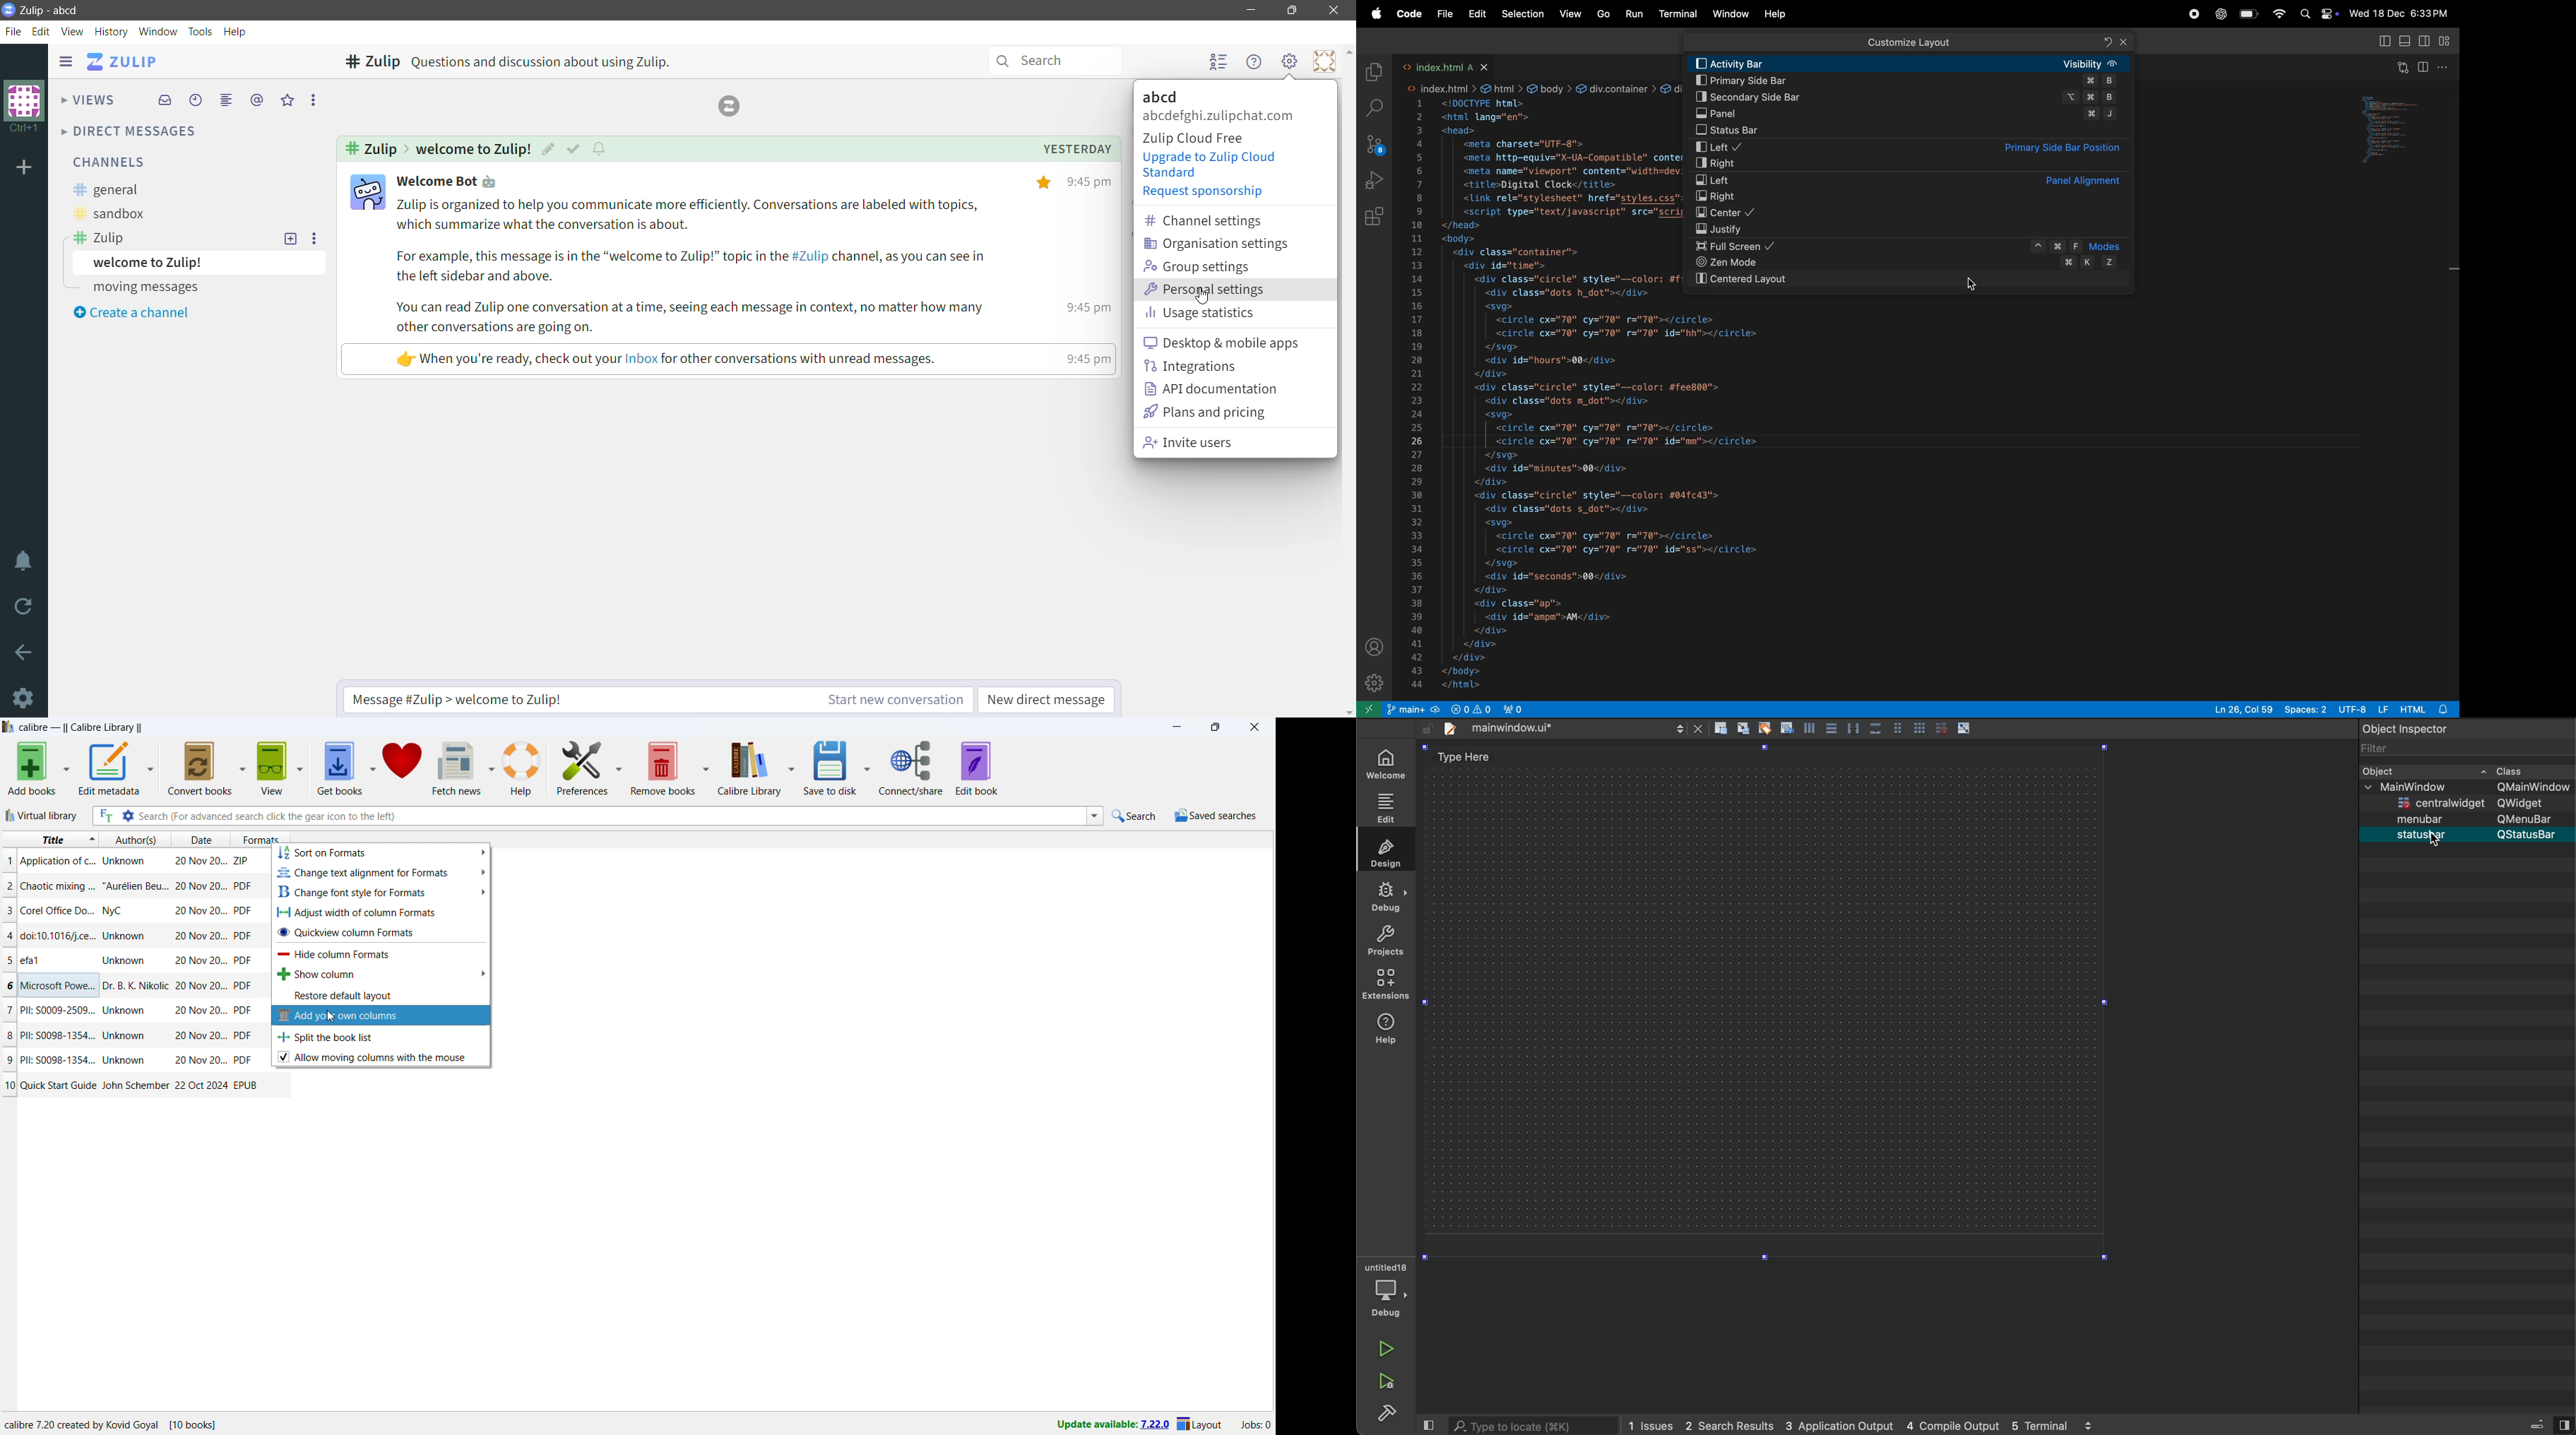 This screenshot has width=2576, height=1456. What do you see at coordinates (22, 698) in the screenshot?
I see `Settings` at bounding box center [22, 698].